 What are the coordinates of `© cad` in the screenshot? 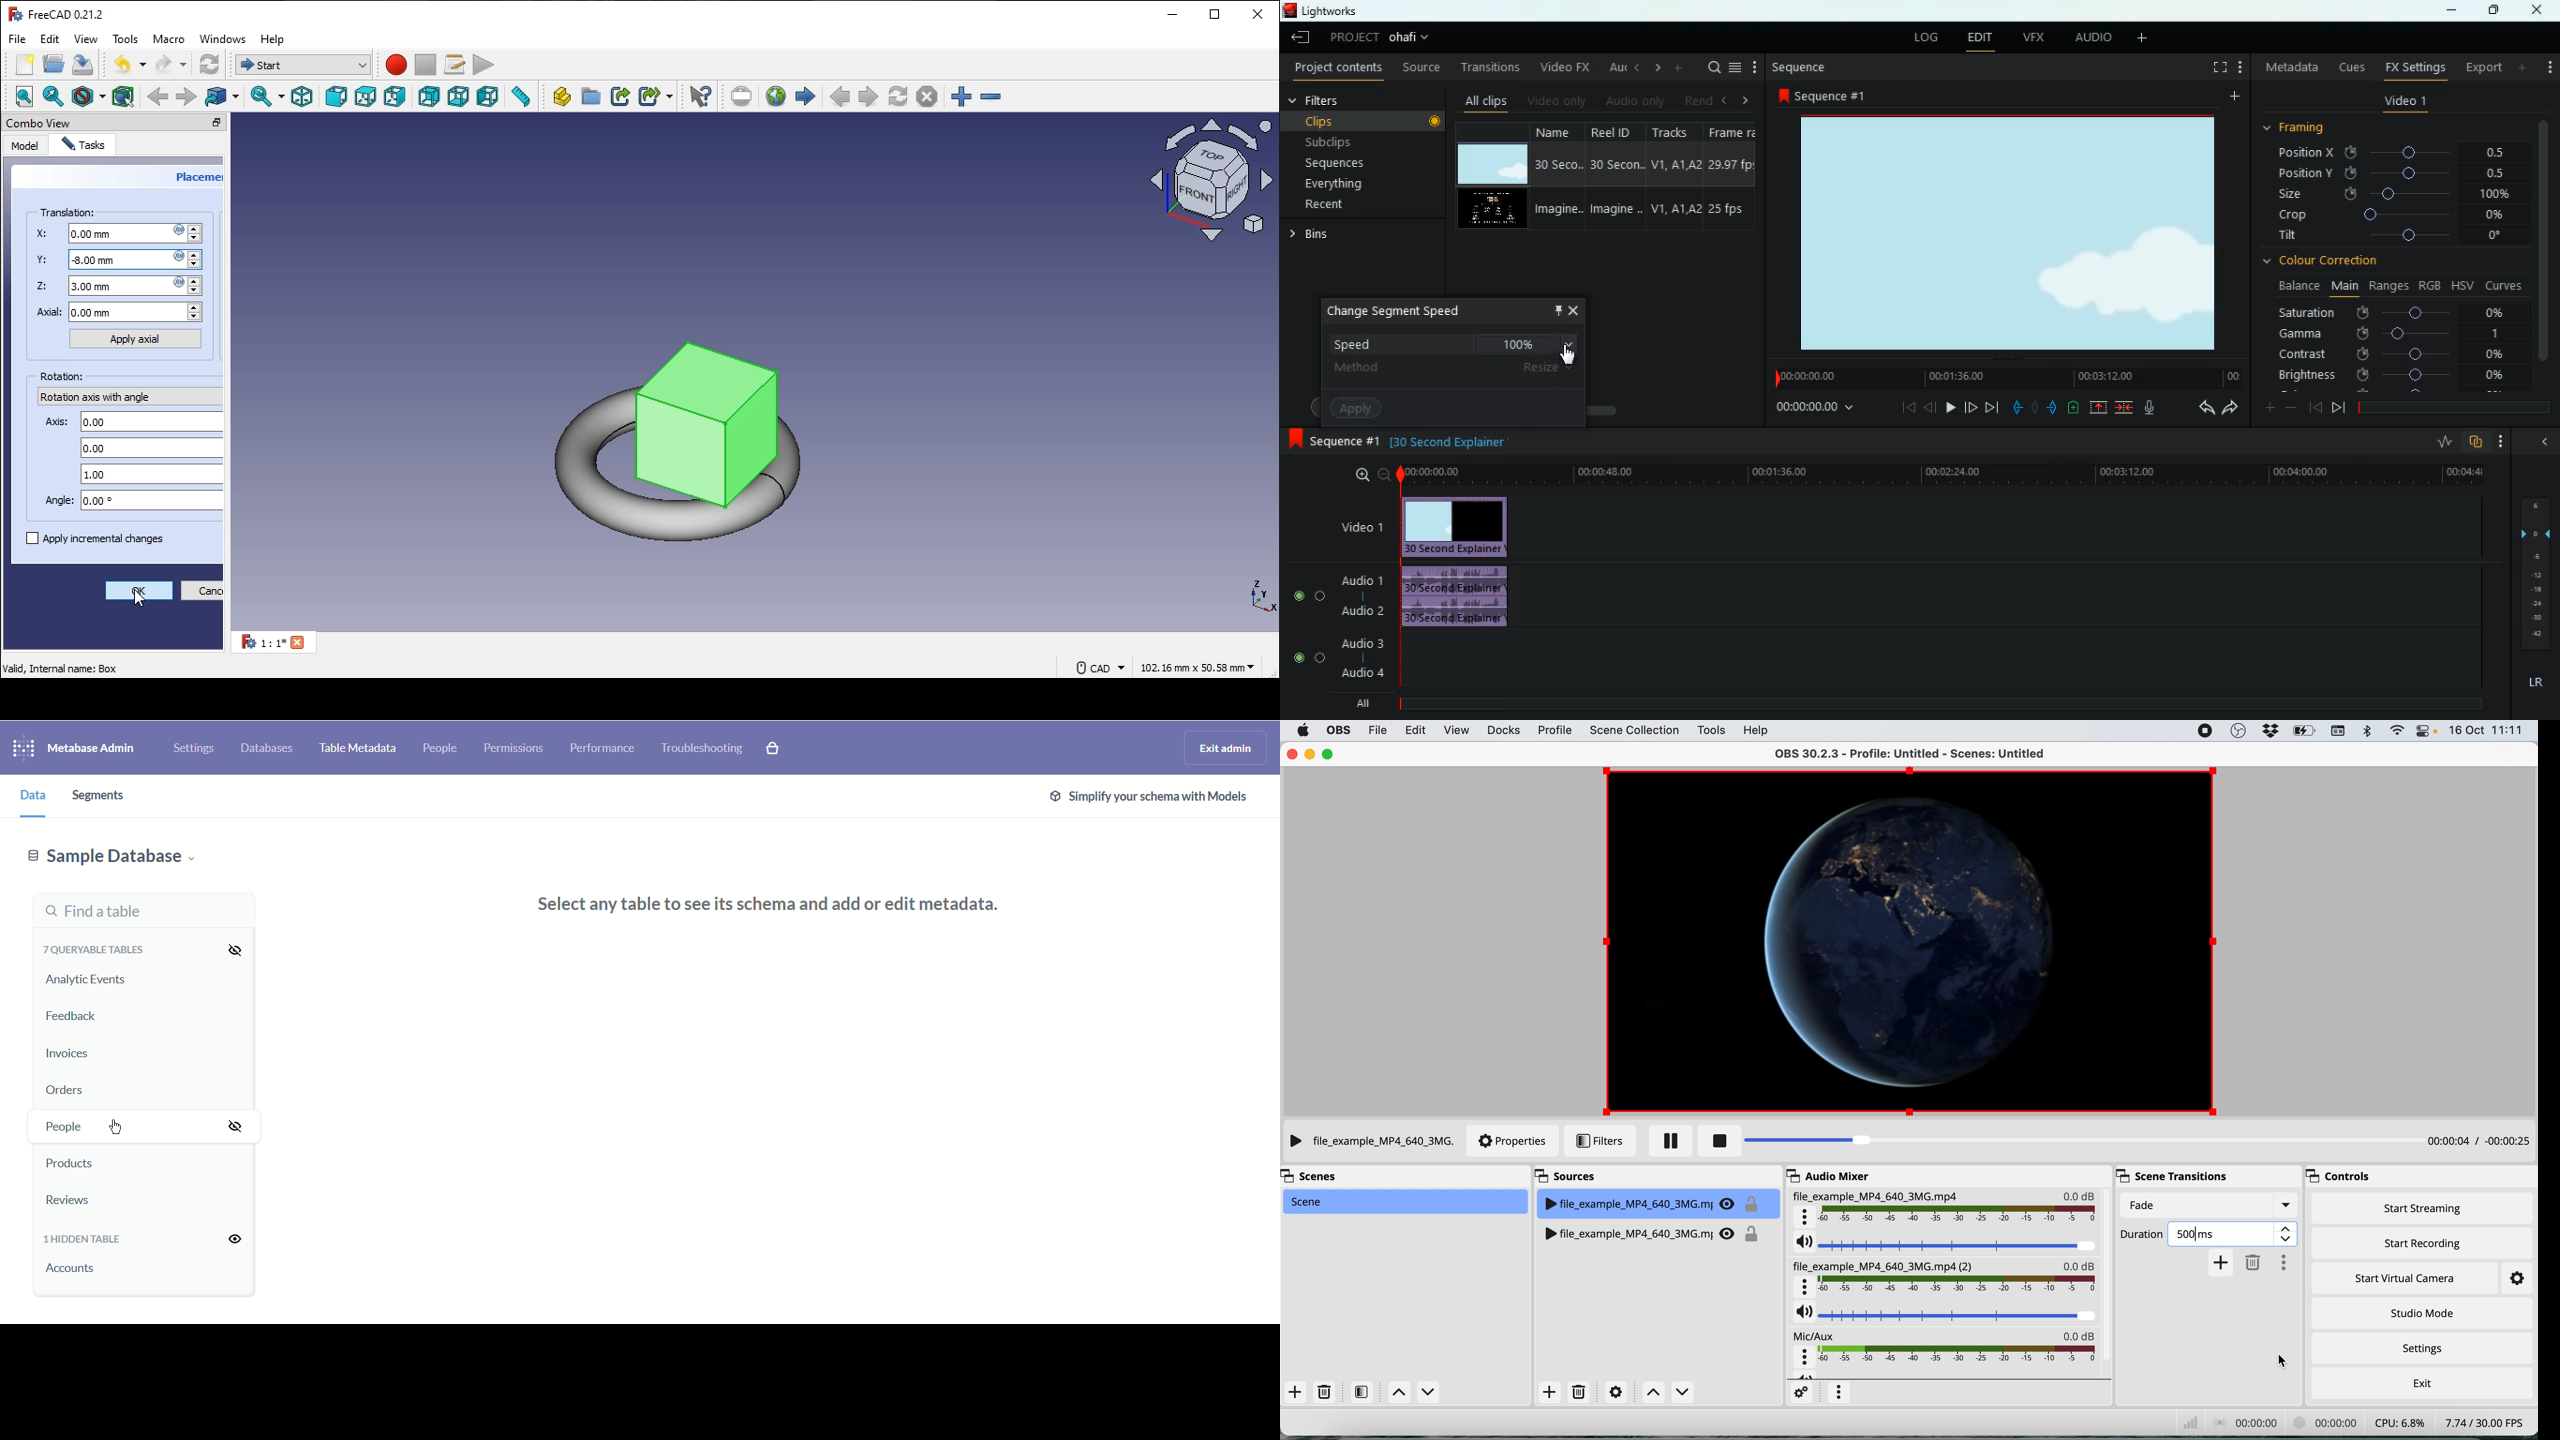 It's located at (1097, 667).